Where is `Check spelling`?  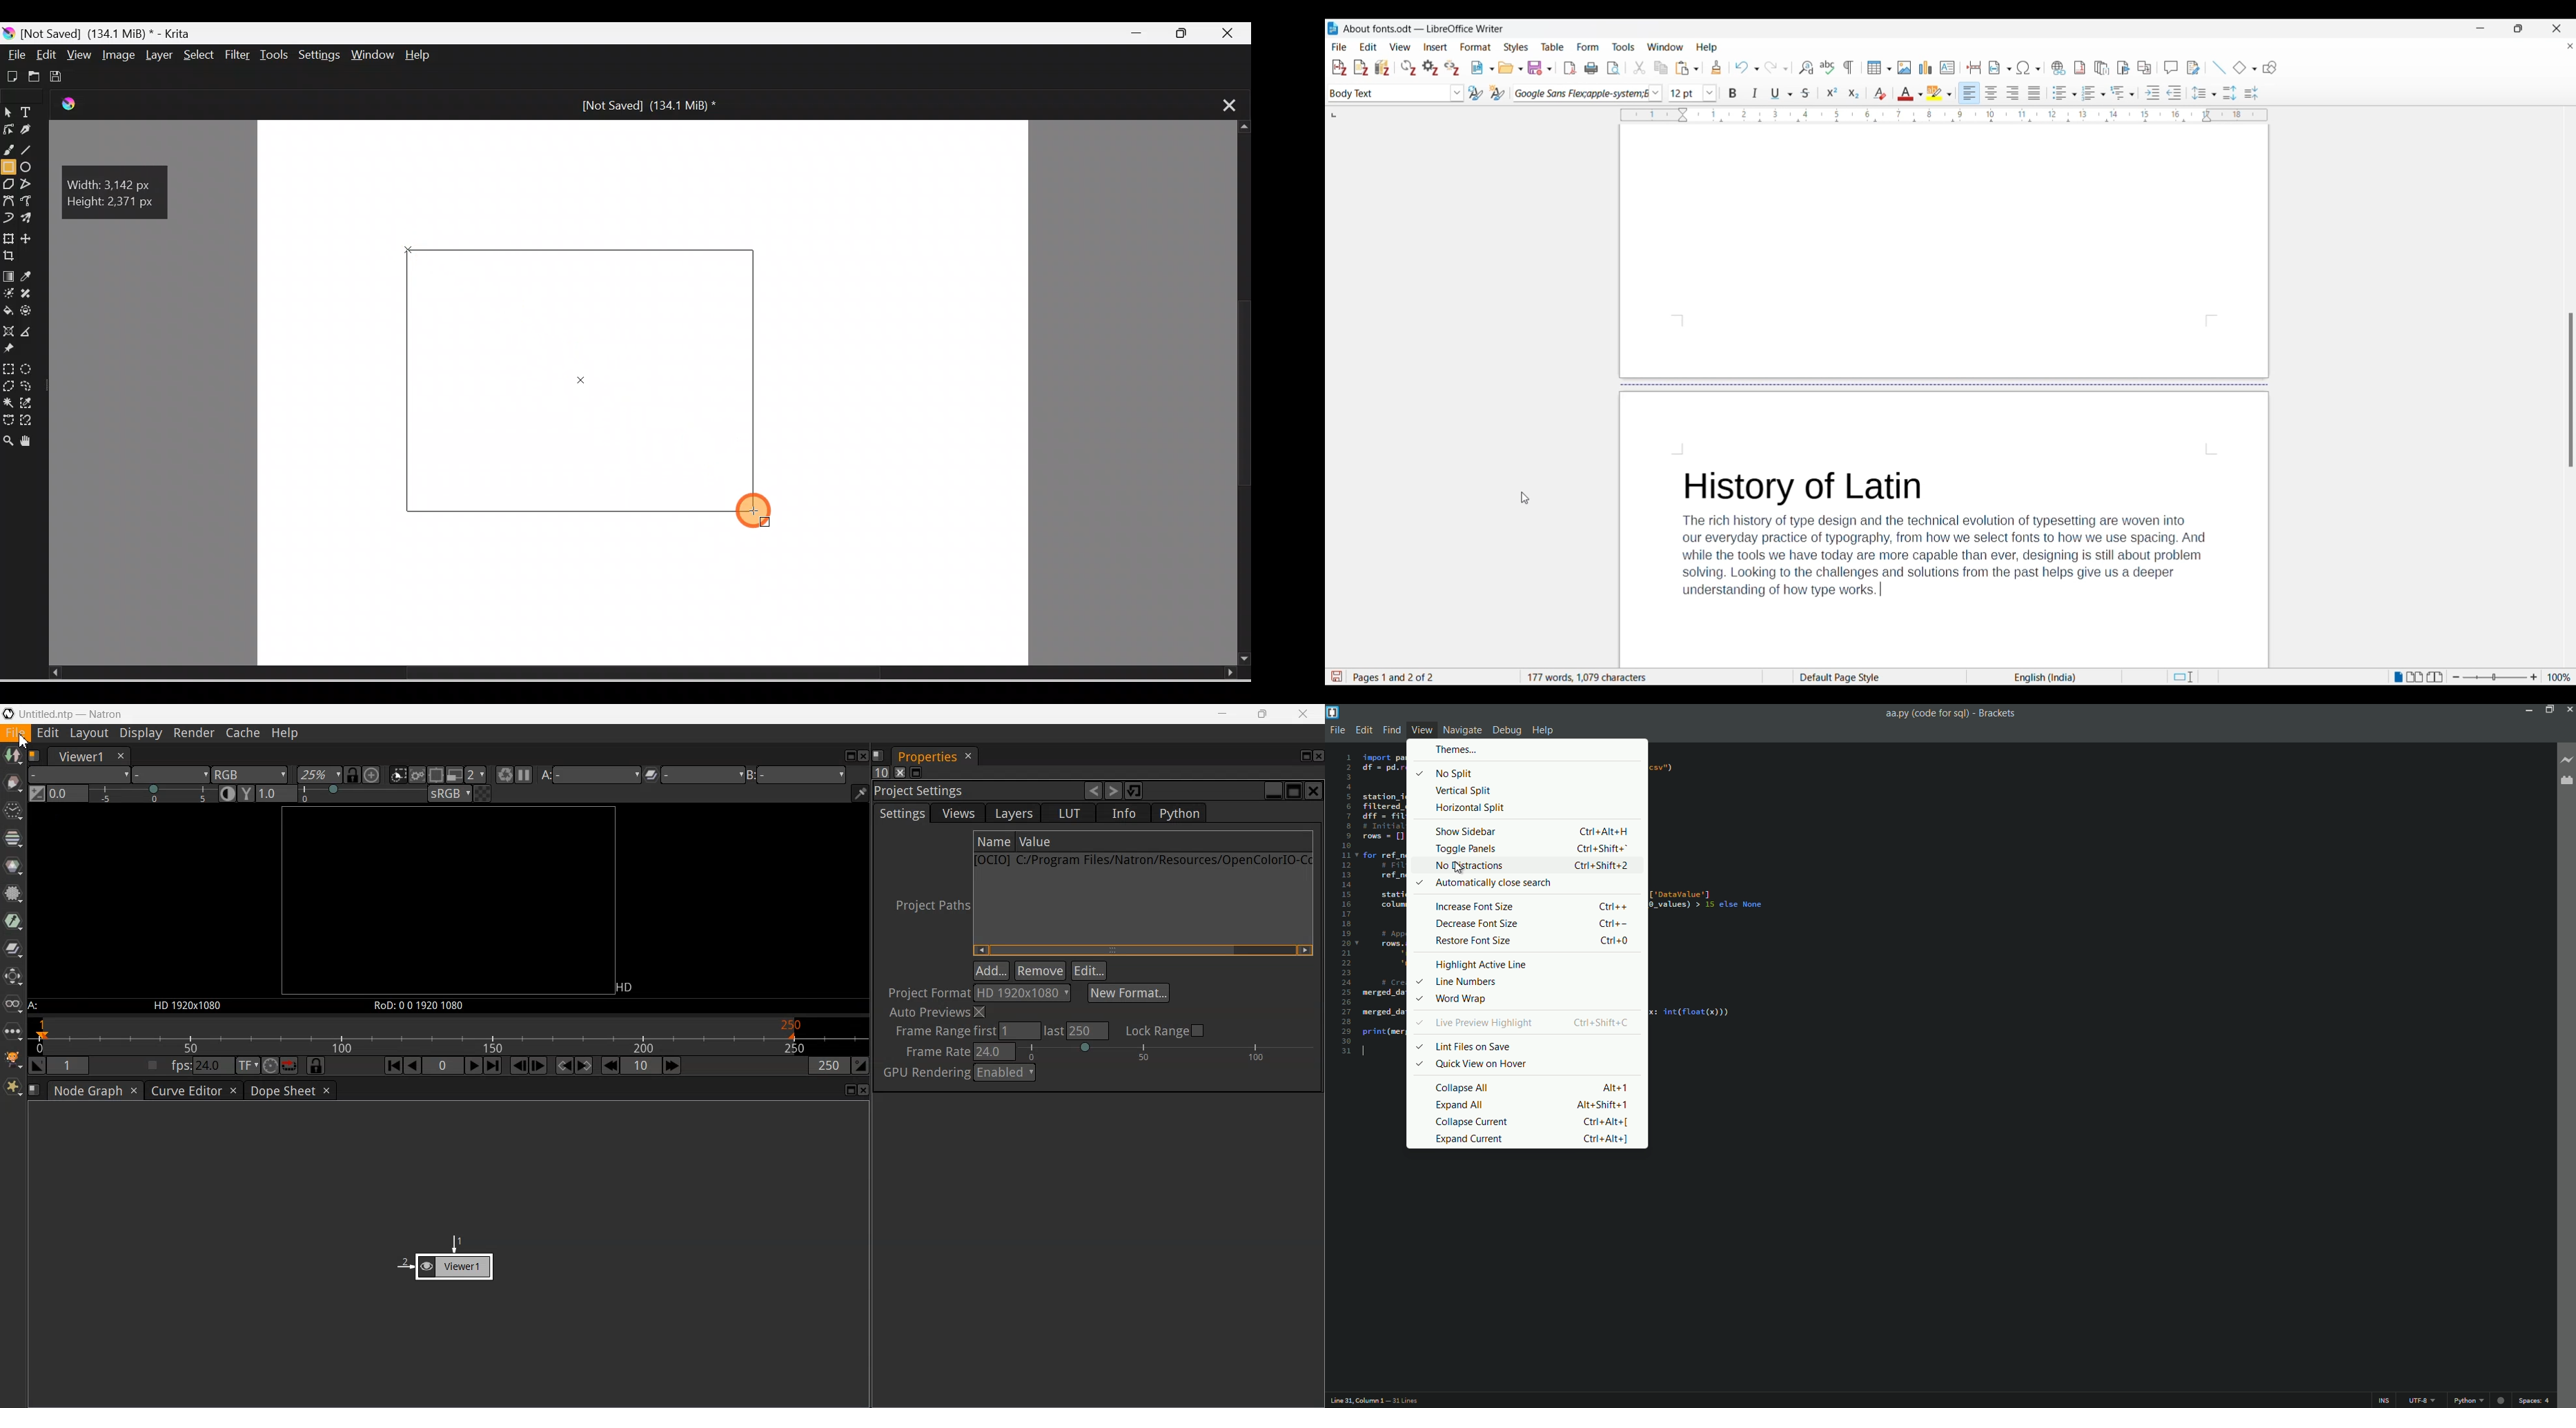
Check spelling is located at coordinates (1827, 67).